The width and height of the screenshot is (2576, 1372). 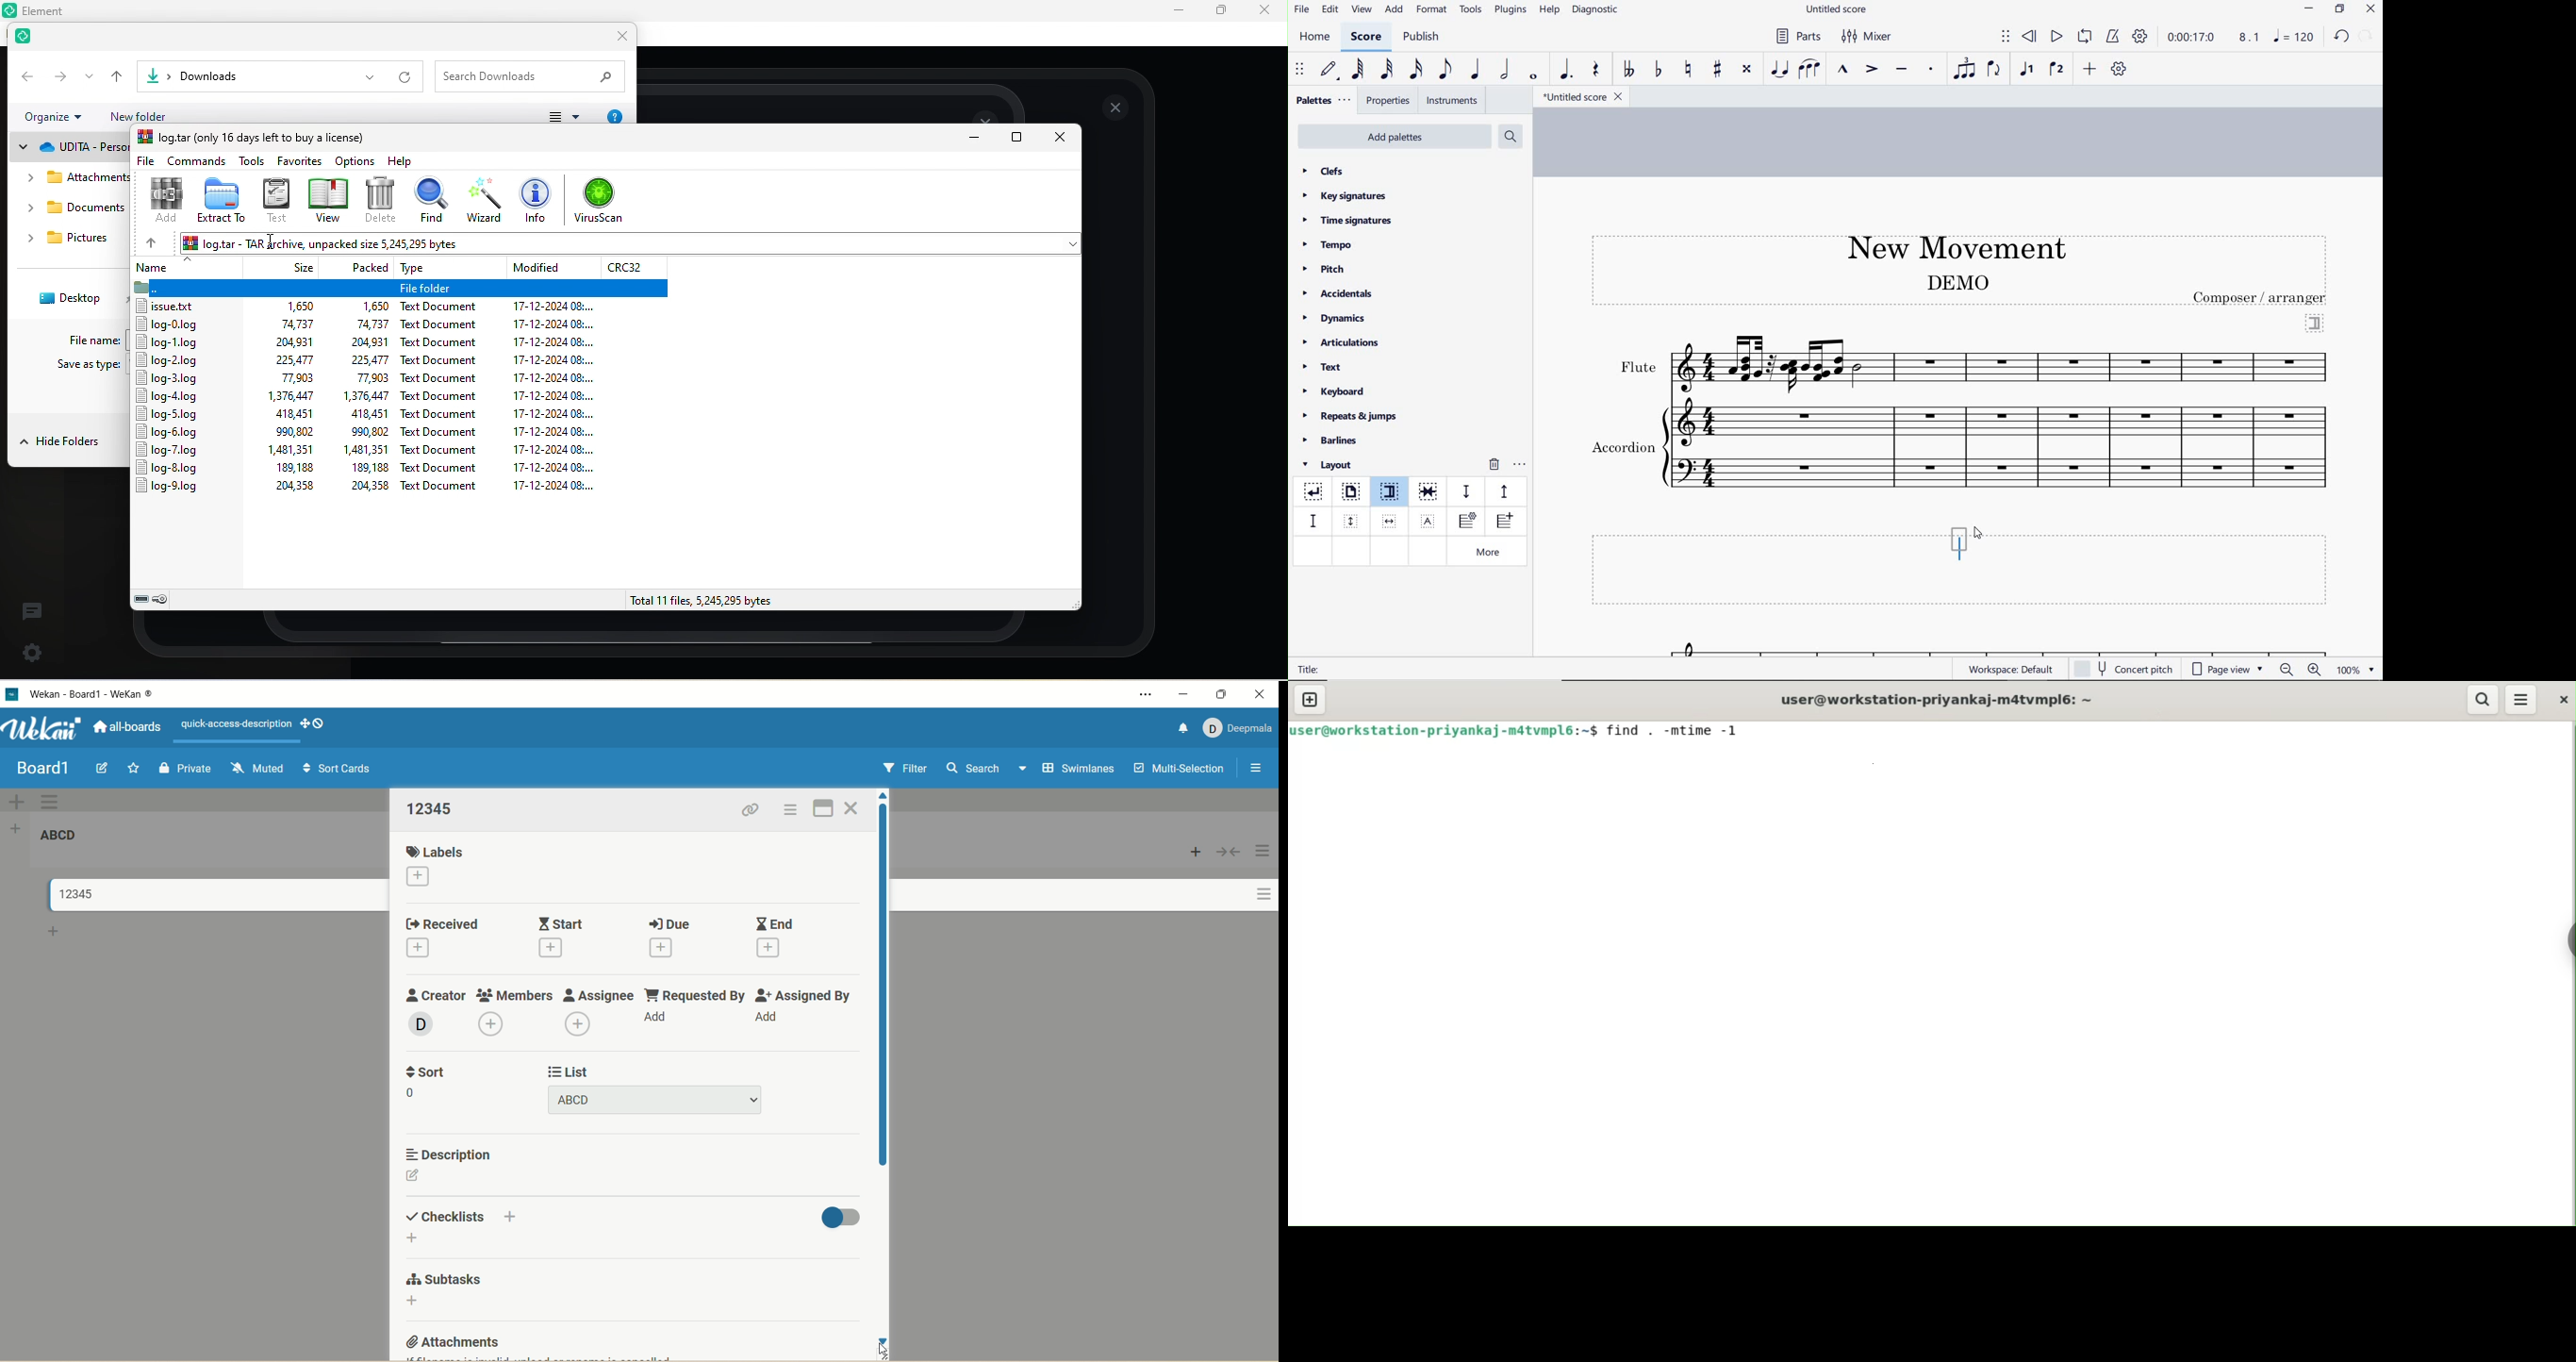 I want to click on 17-12-2024 08:..., so click(x=560, y=324).